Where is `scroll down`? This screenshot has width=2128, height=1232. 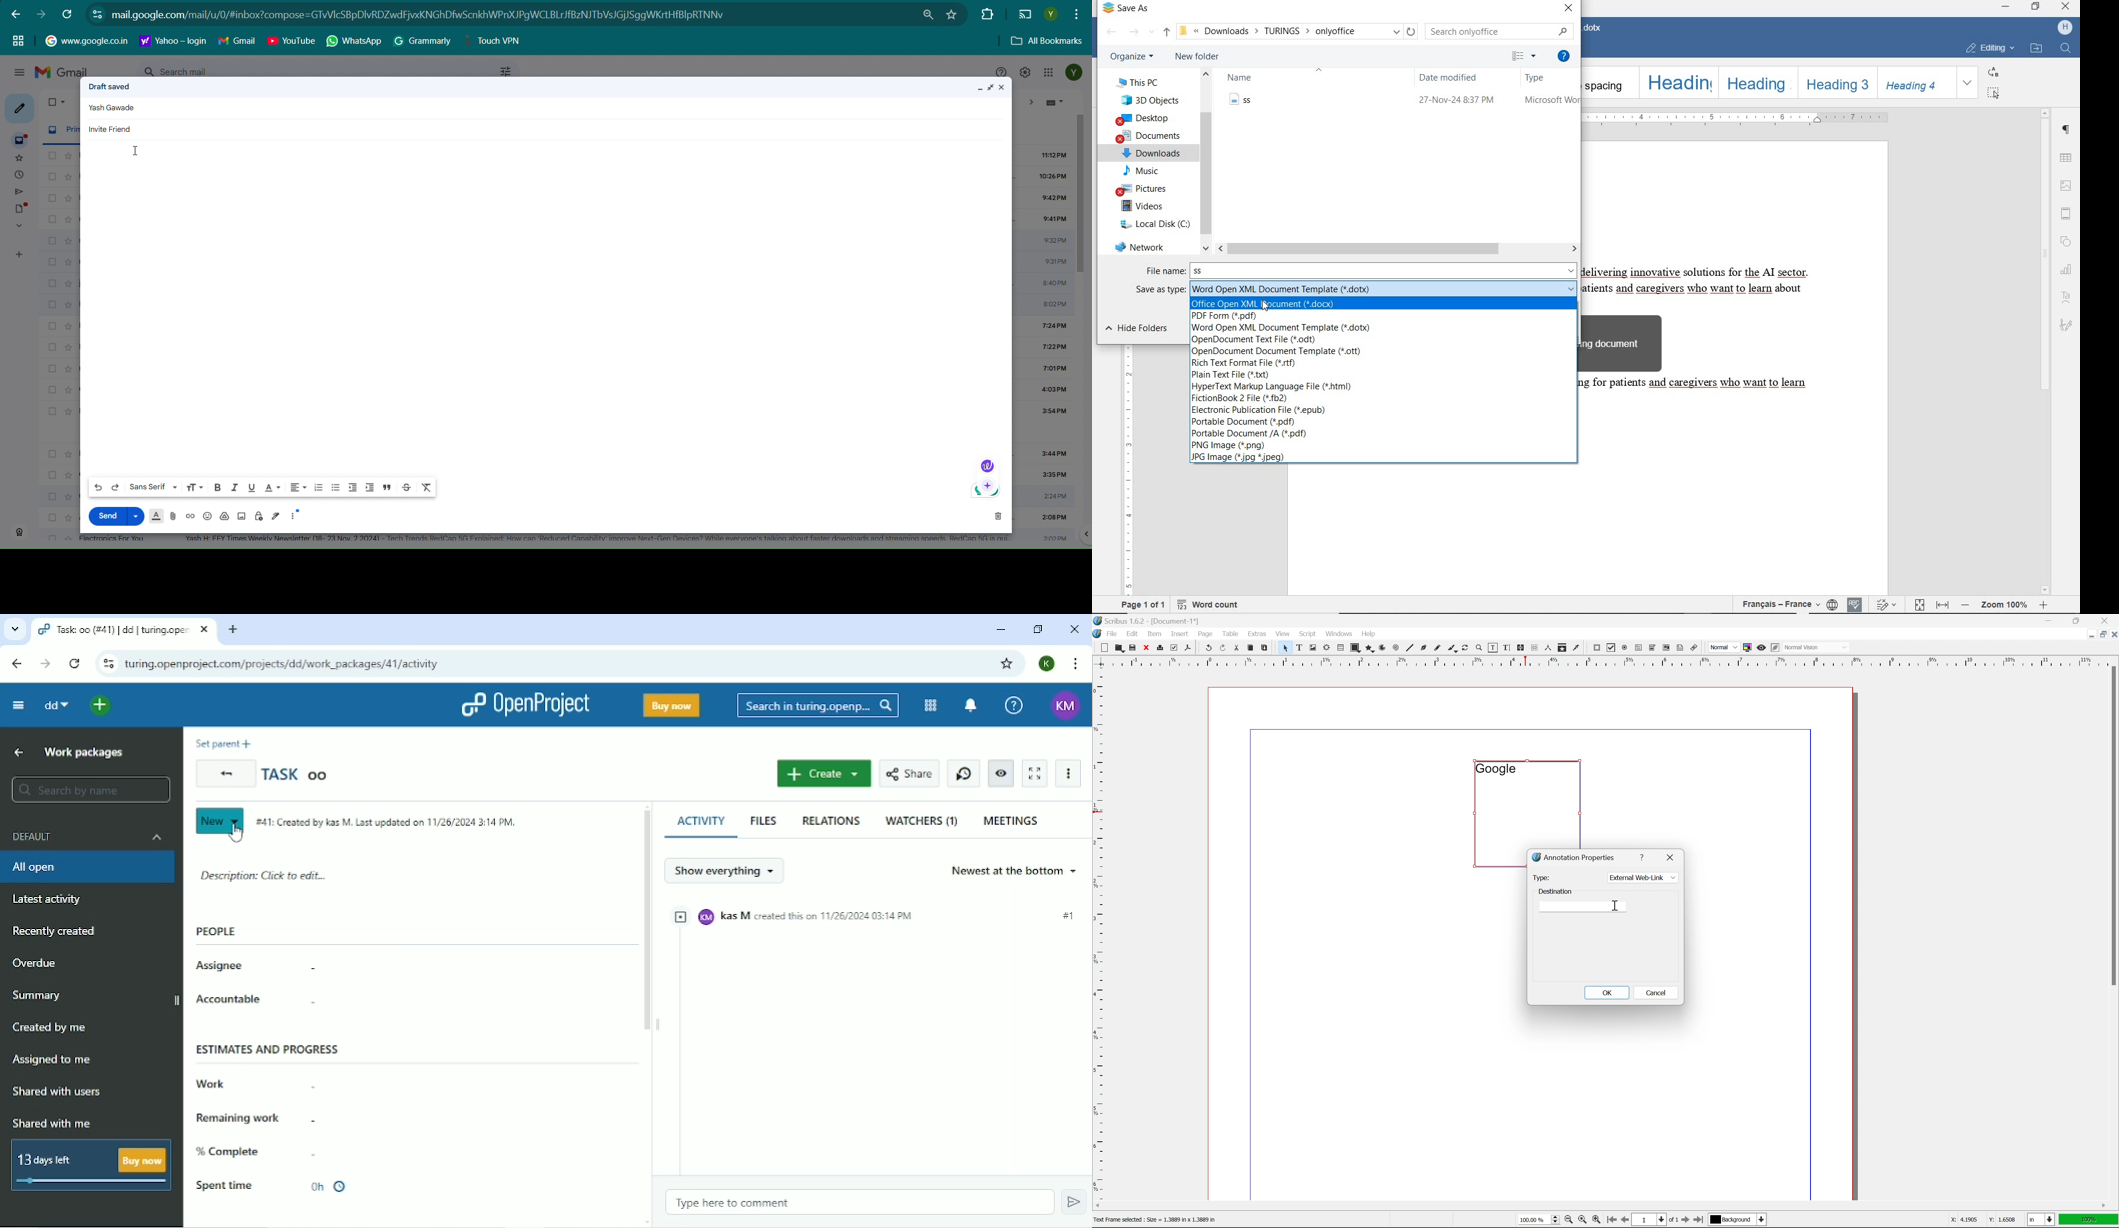 scroll down is located at coordinates (2045, 591).